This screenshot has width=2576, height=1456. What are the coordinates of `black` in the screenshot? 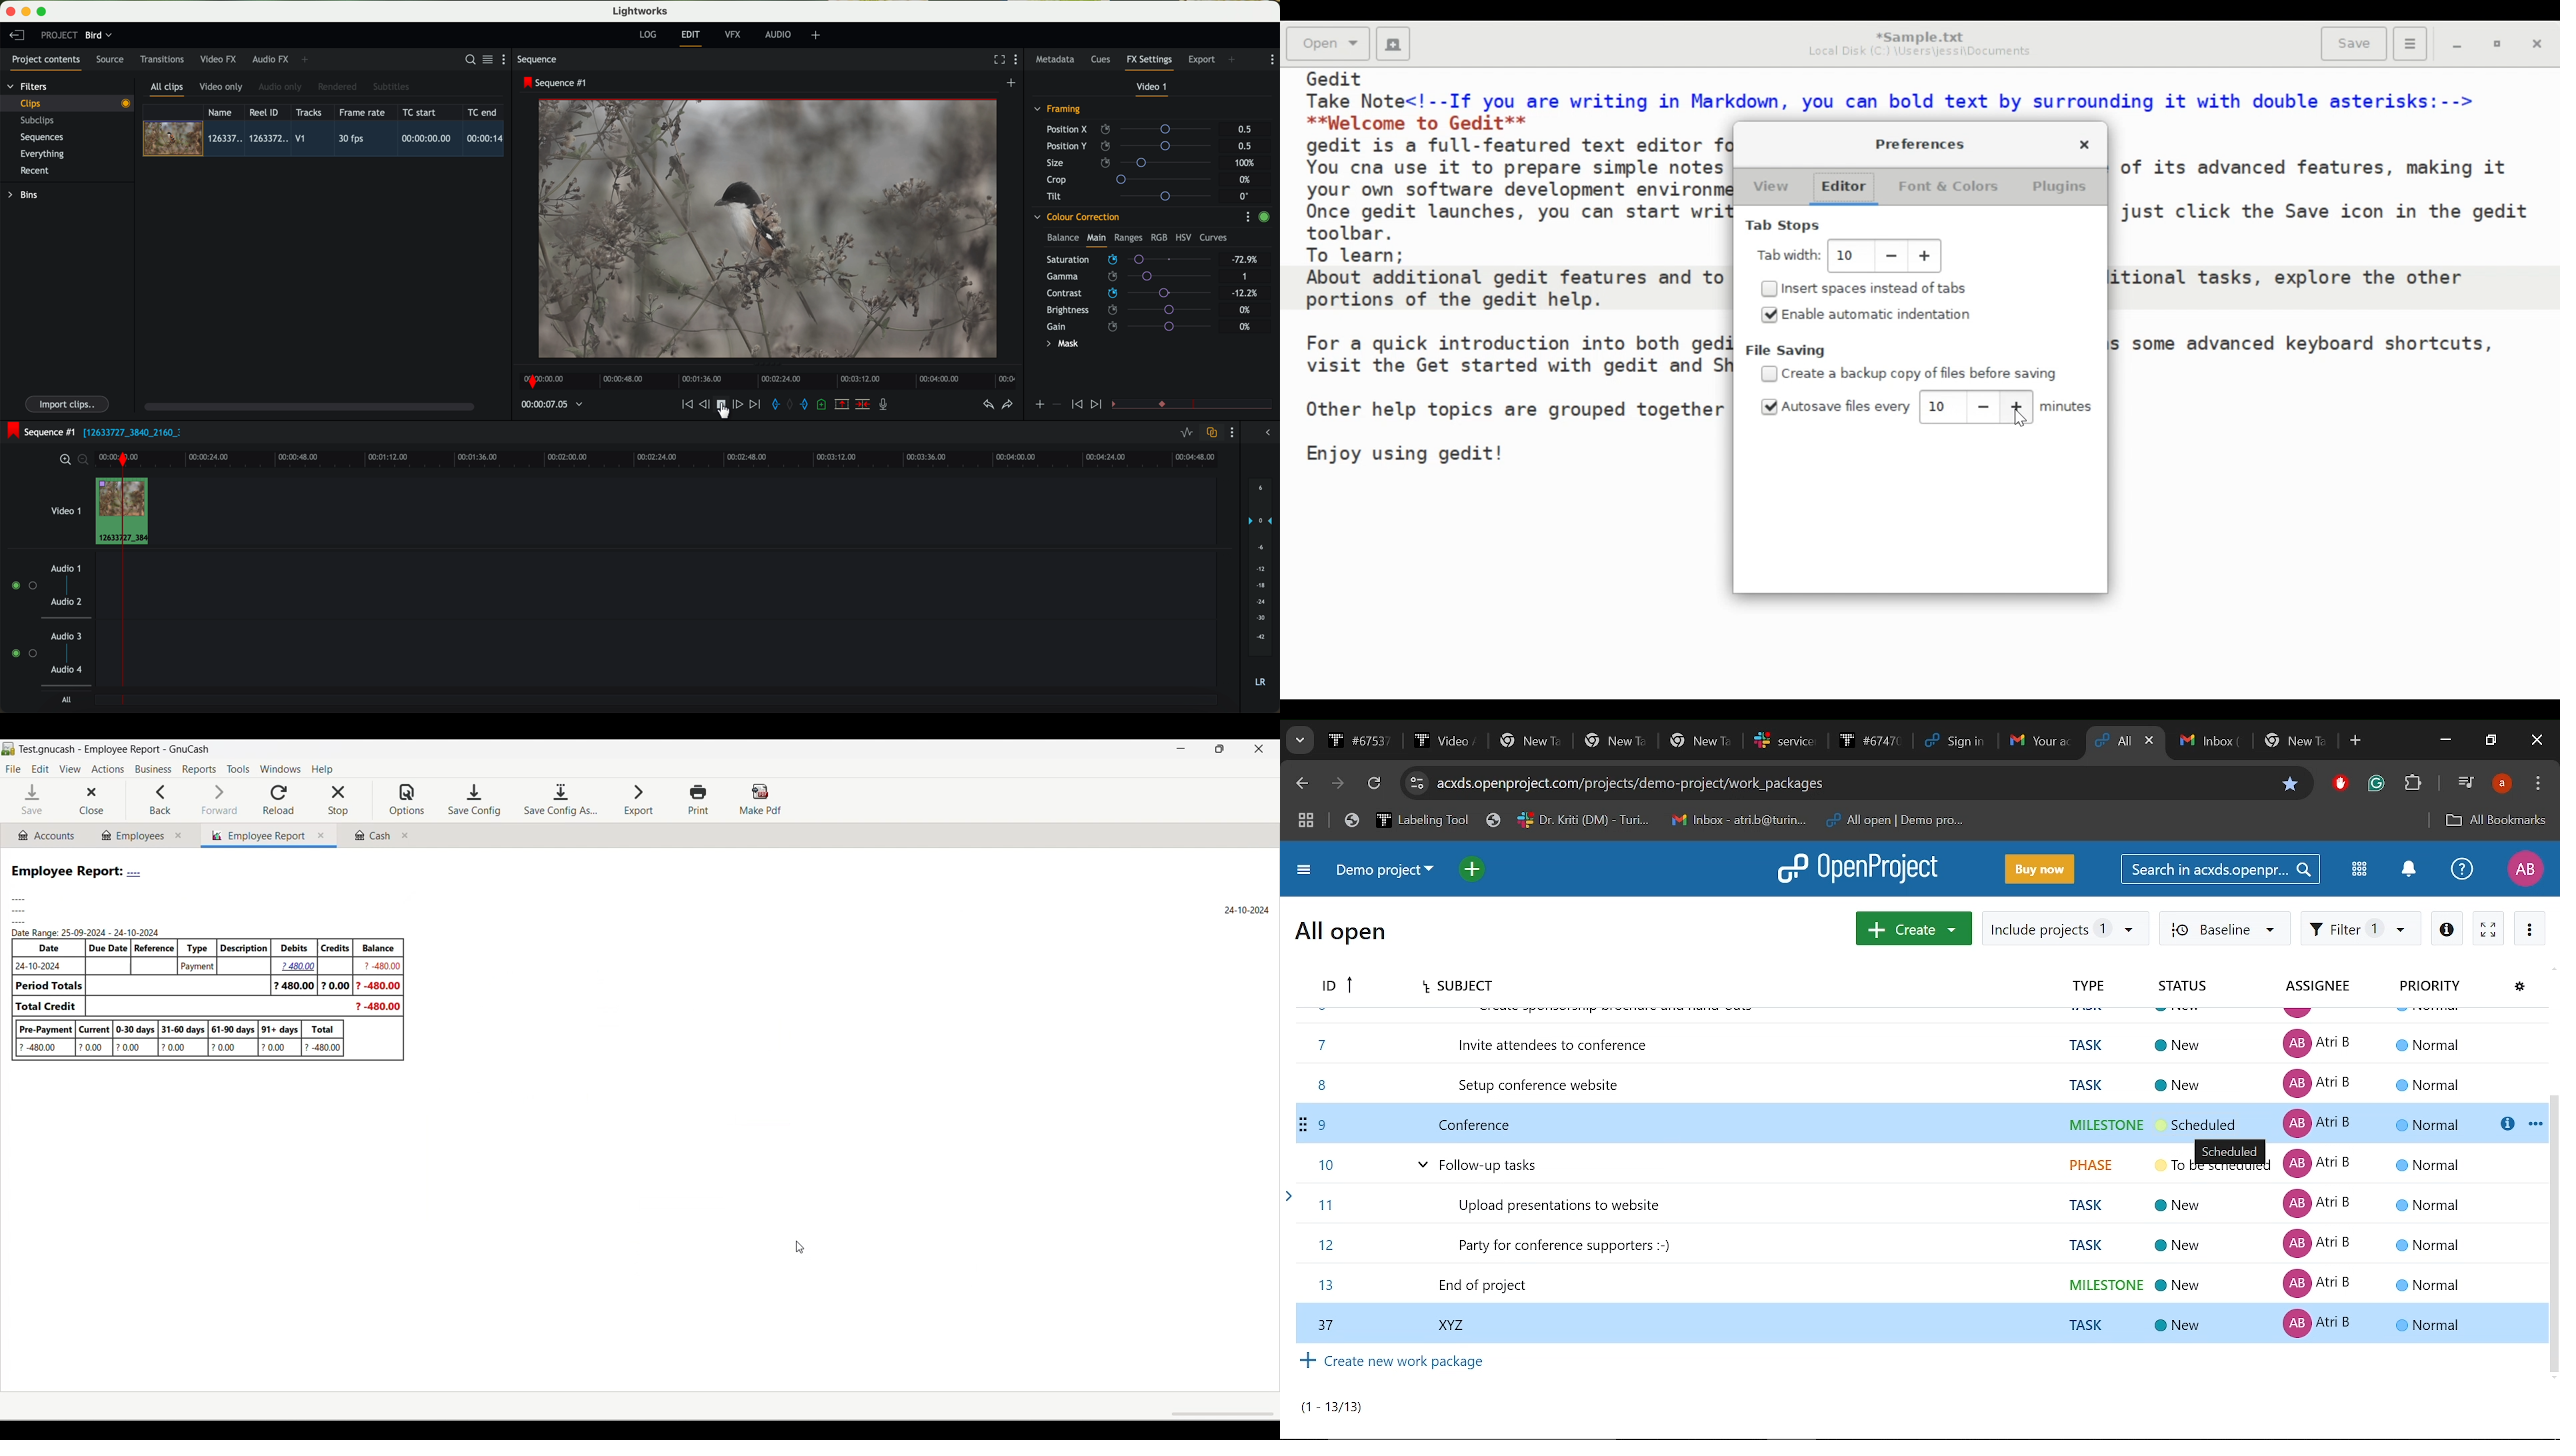 It's located at (128, 431).